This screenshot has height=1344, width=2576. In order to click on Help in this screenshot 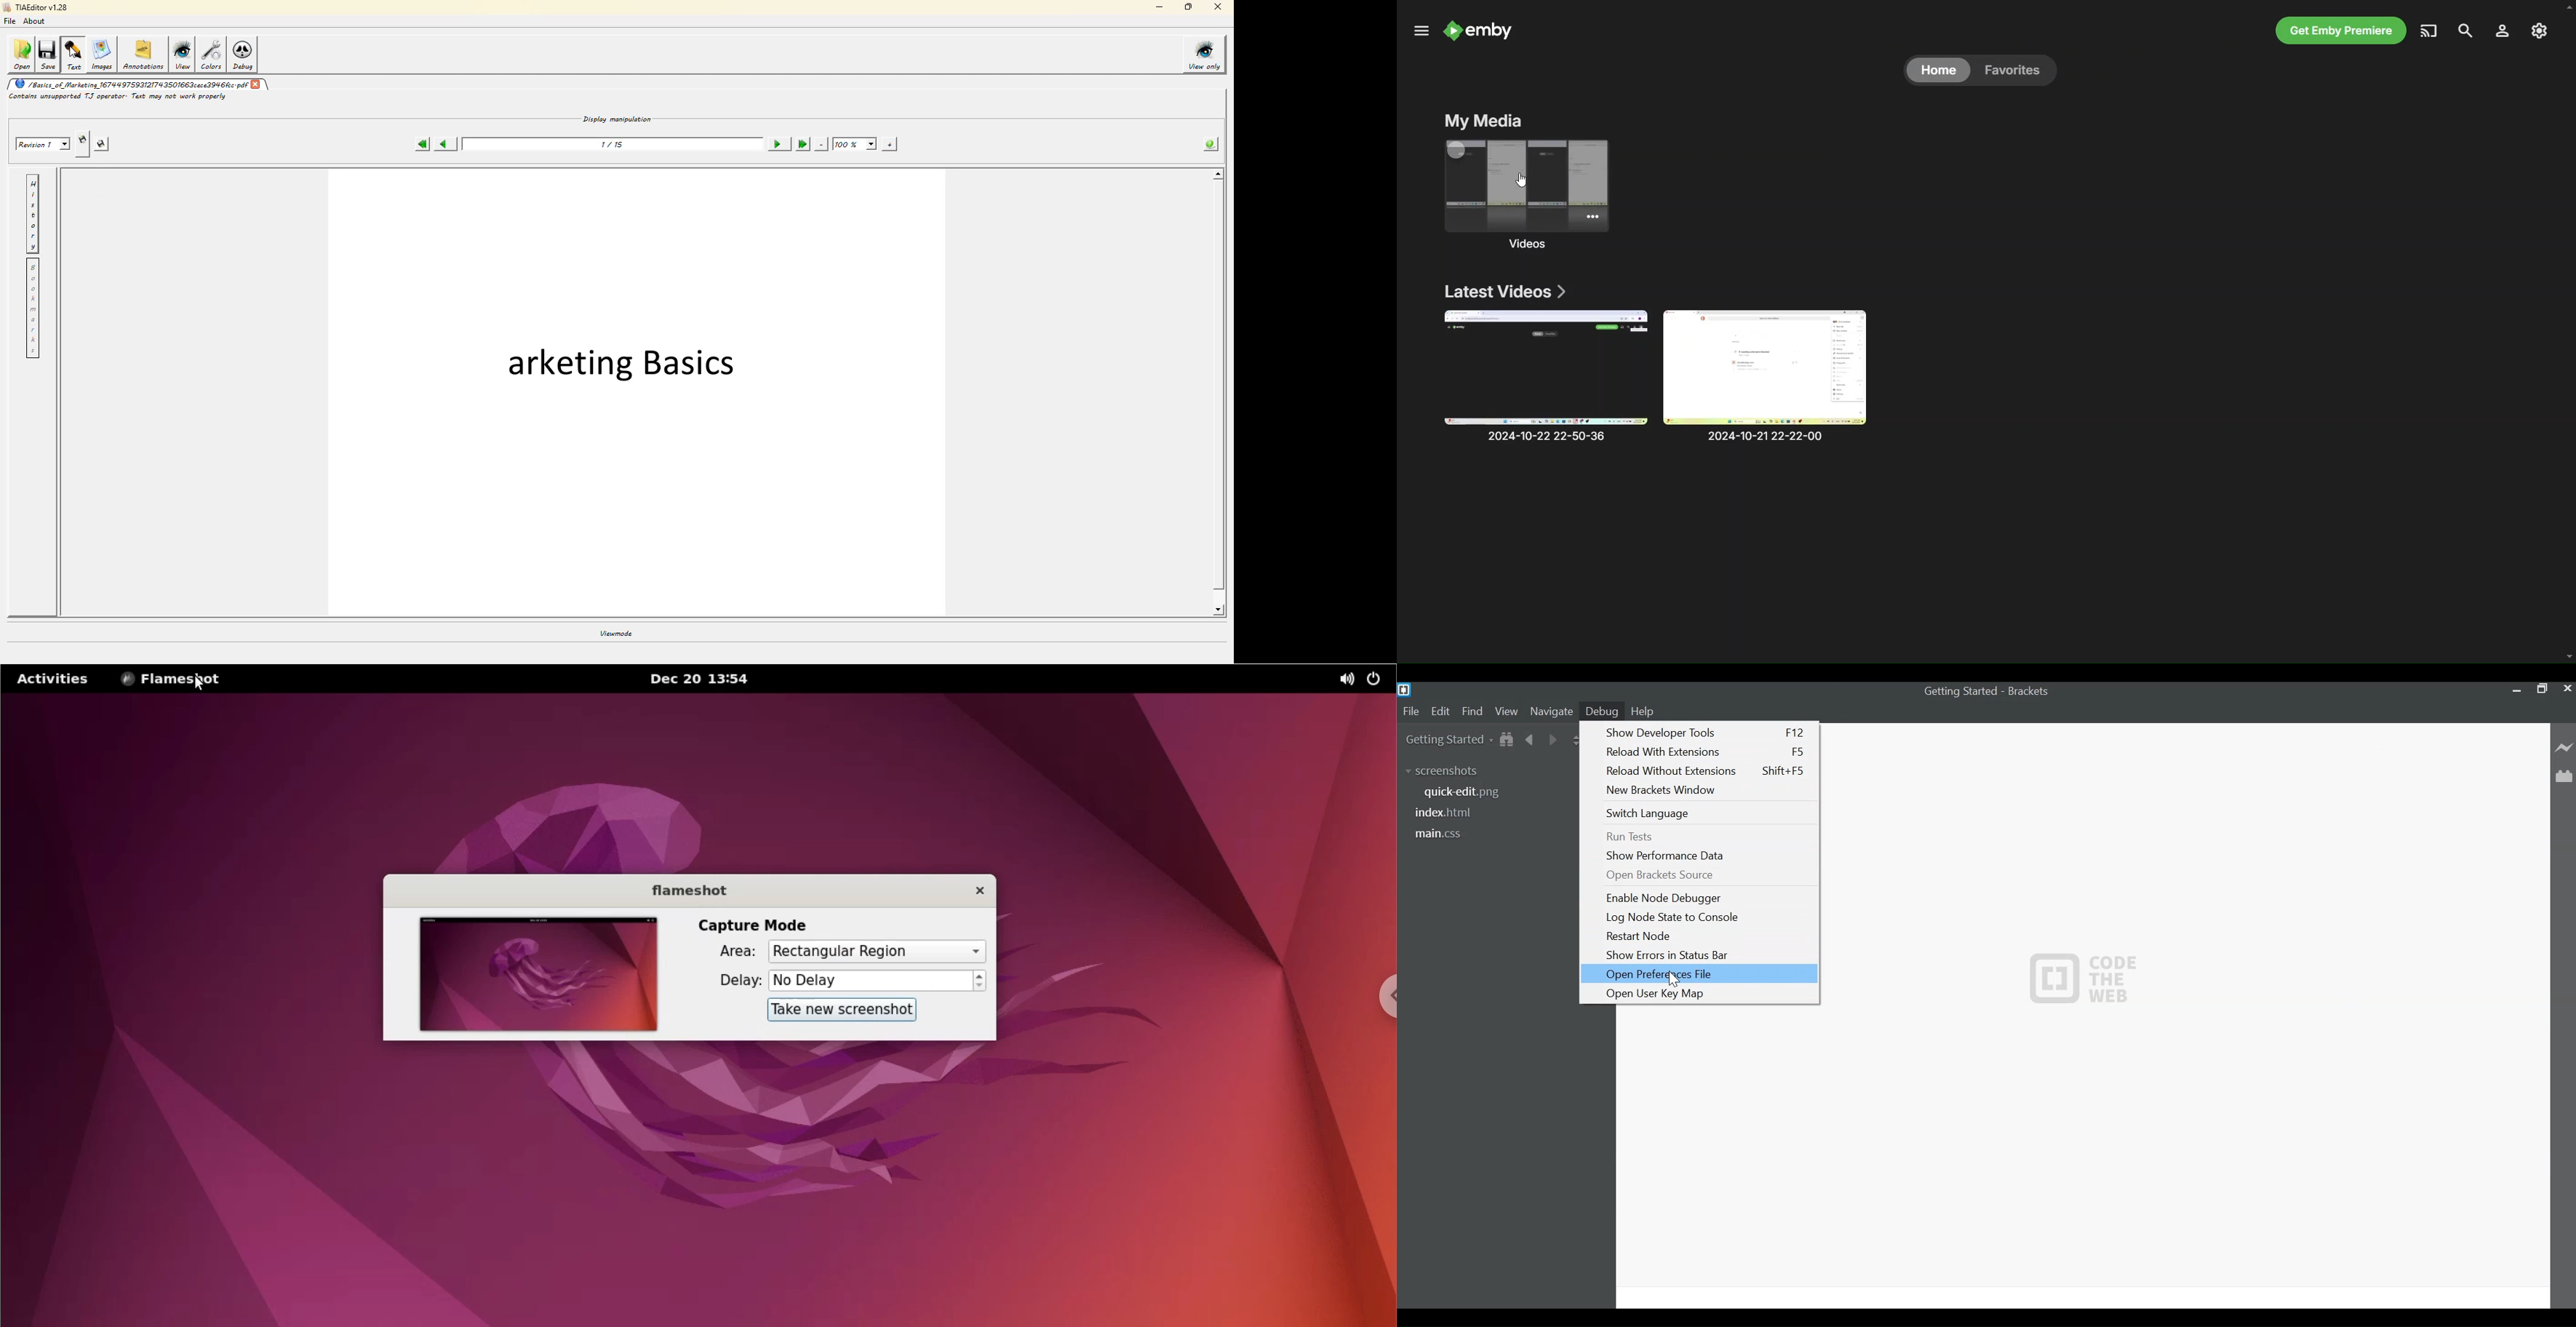, I will do `click(1644, 711)`.